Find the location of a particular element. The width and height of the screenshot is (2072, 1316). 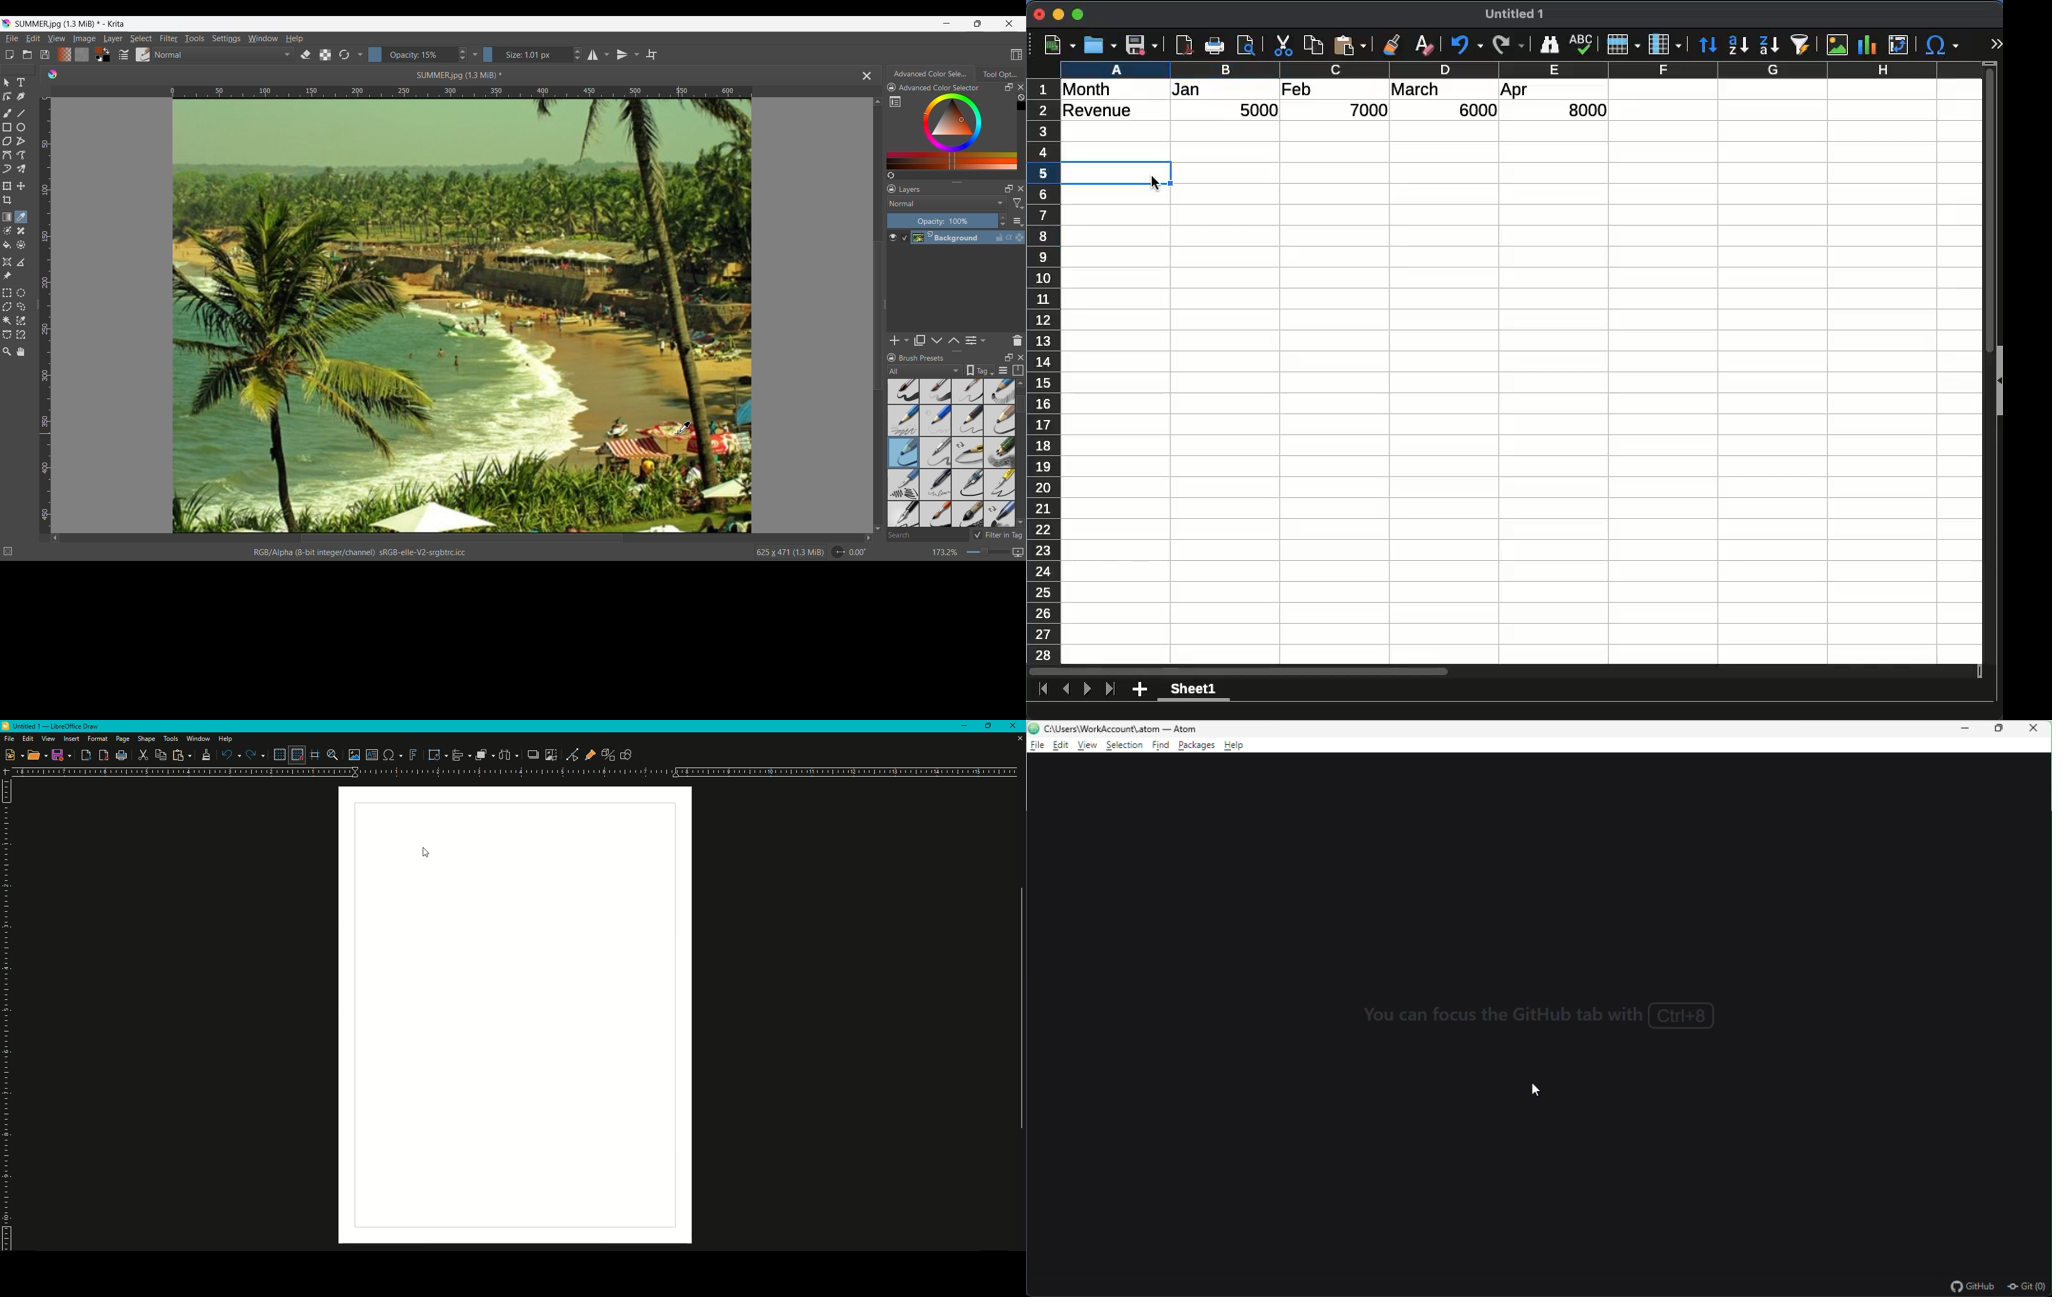

Close is located at coordinates (1015, 726).